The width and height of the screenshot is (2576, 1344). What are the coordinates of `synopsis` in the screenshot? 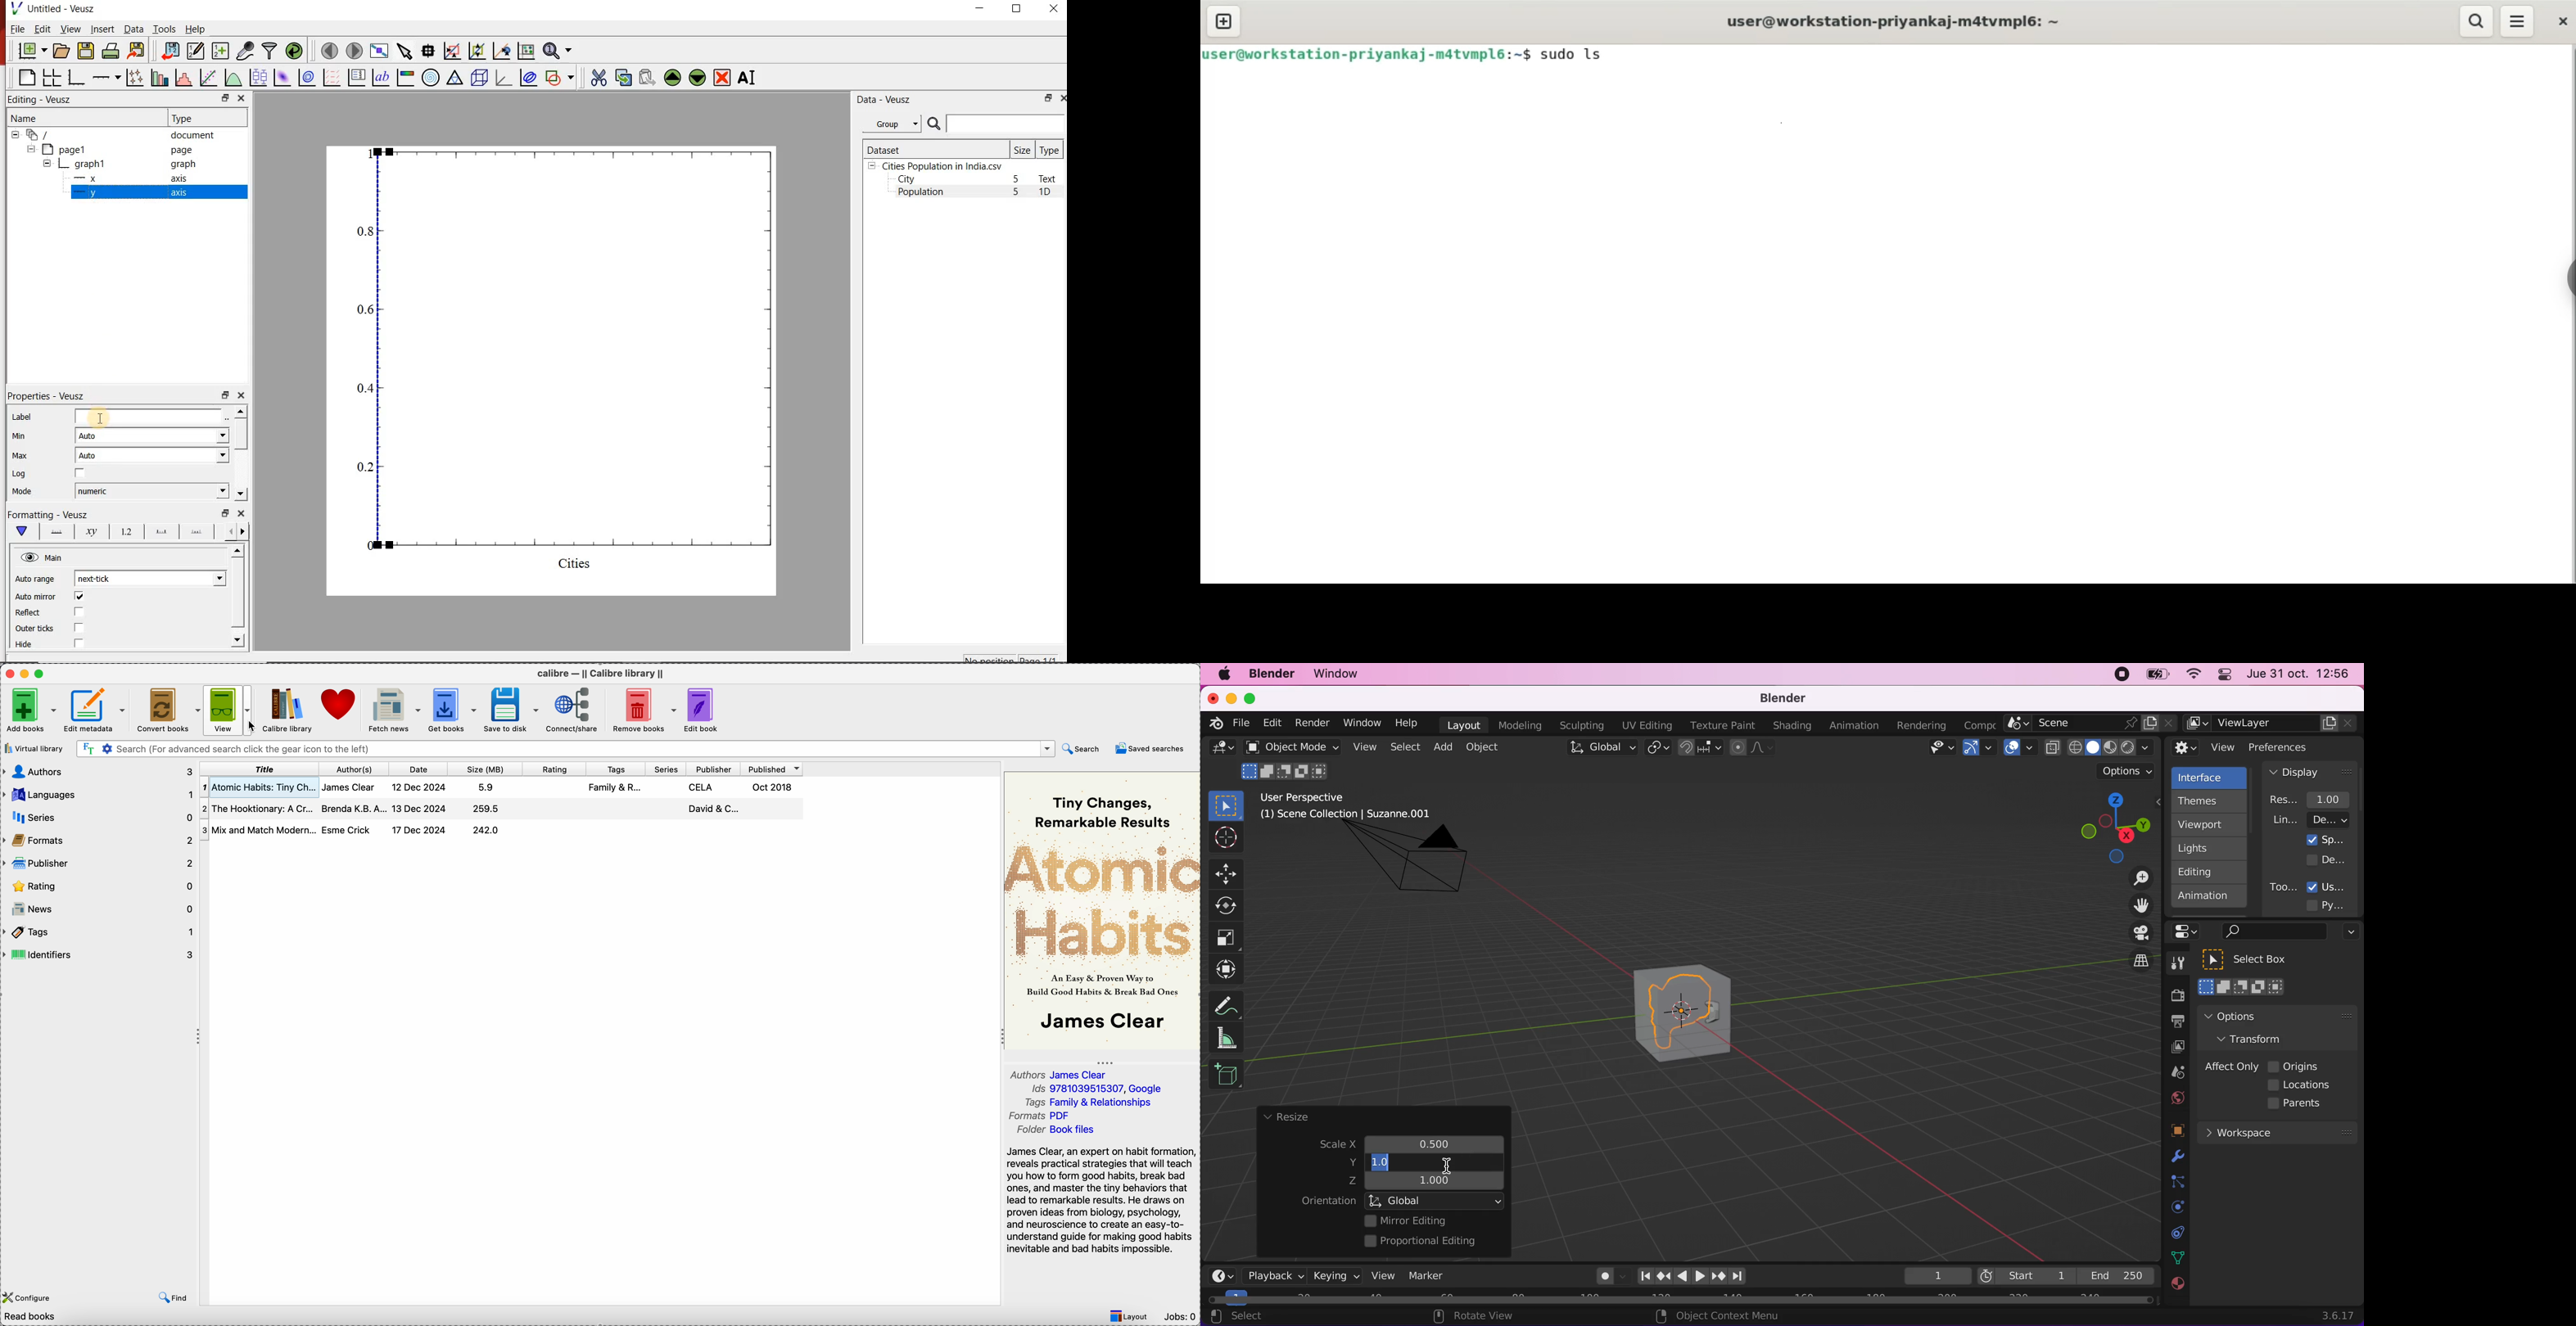 It's located at (1102, 1202).